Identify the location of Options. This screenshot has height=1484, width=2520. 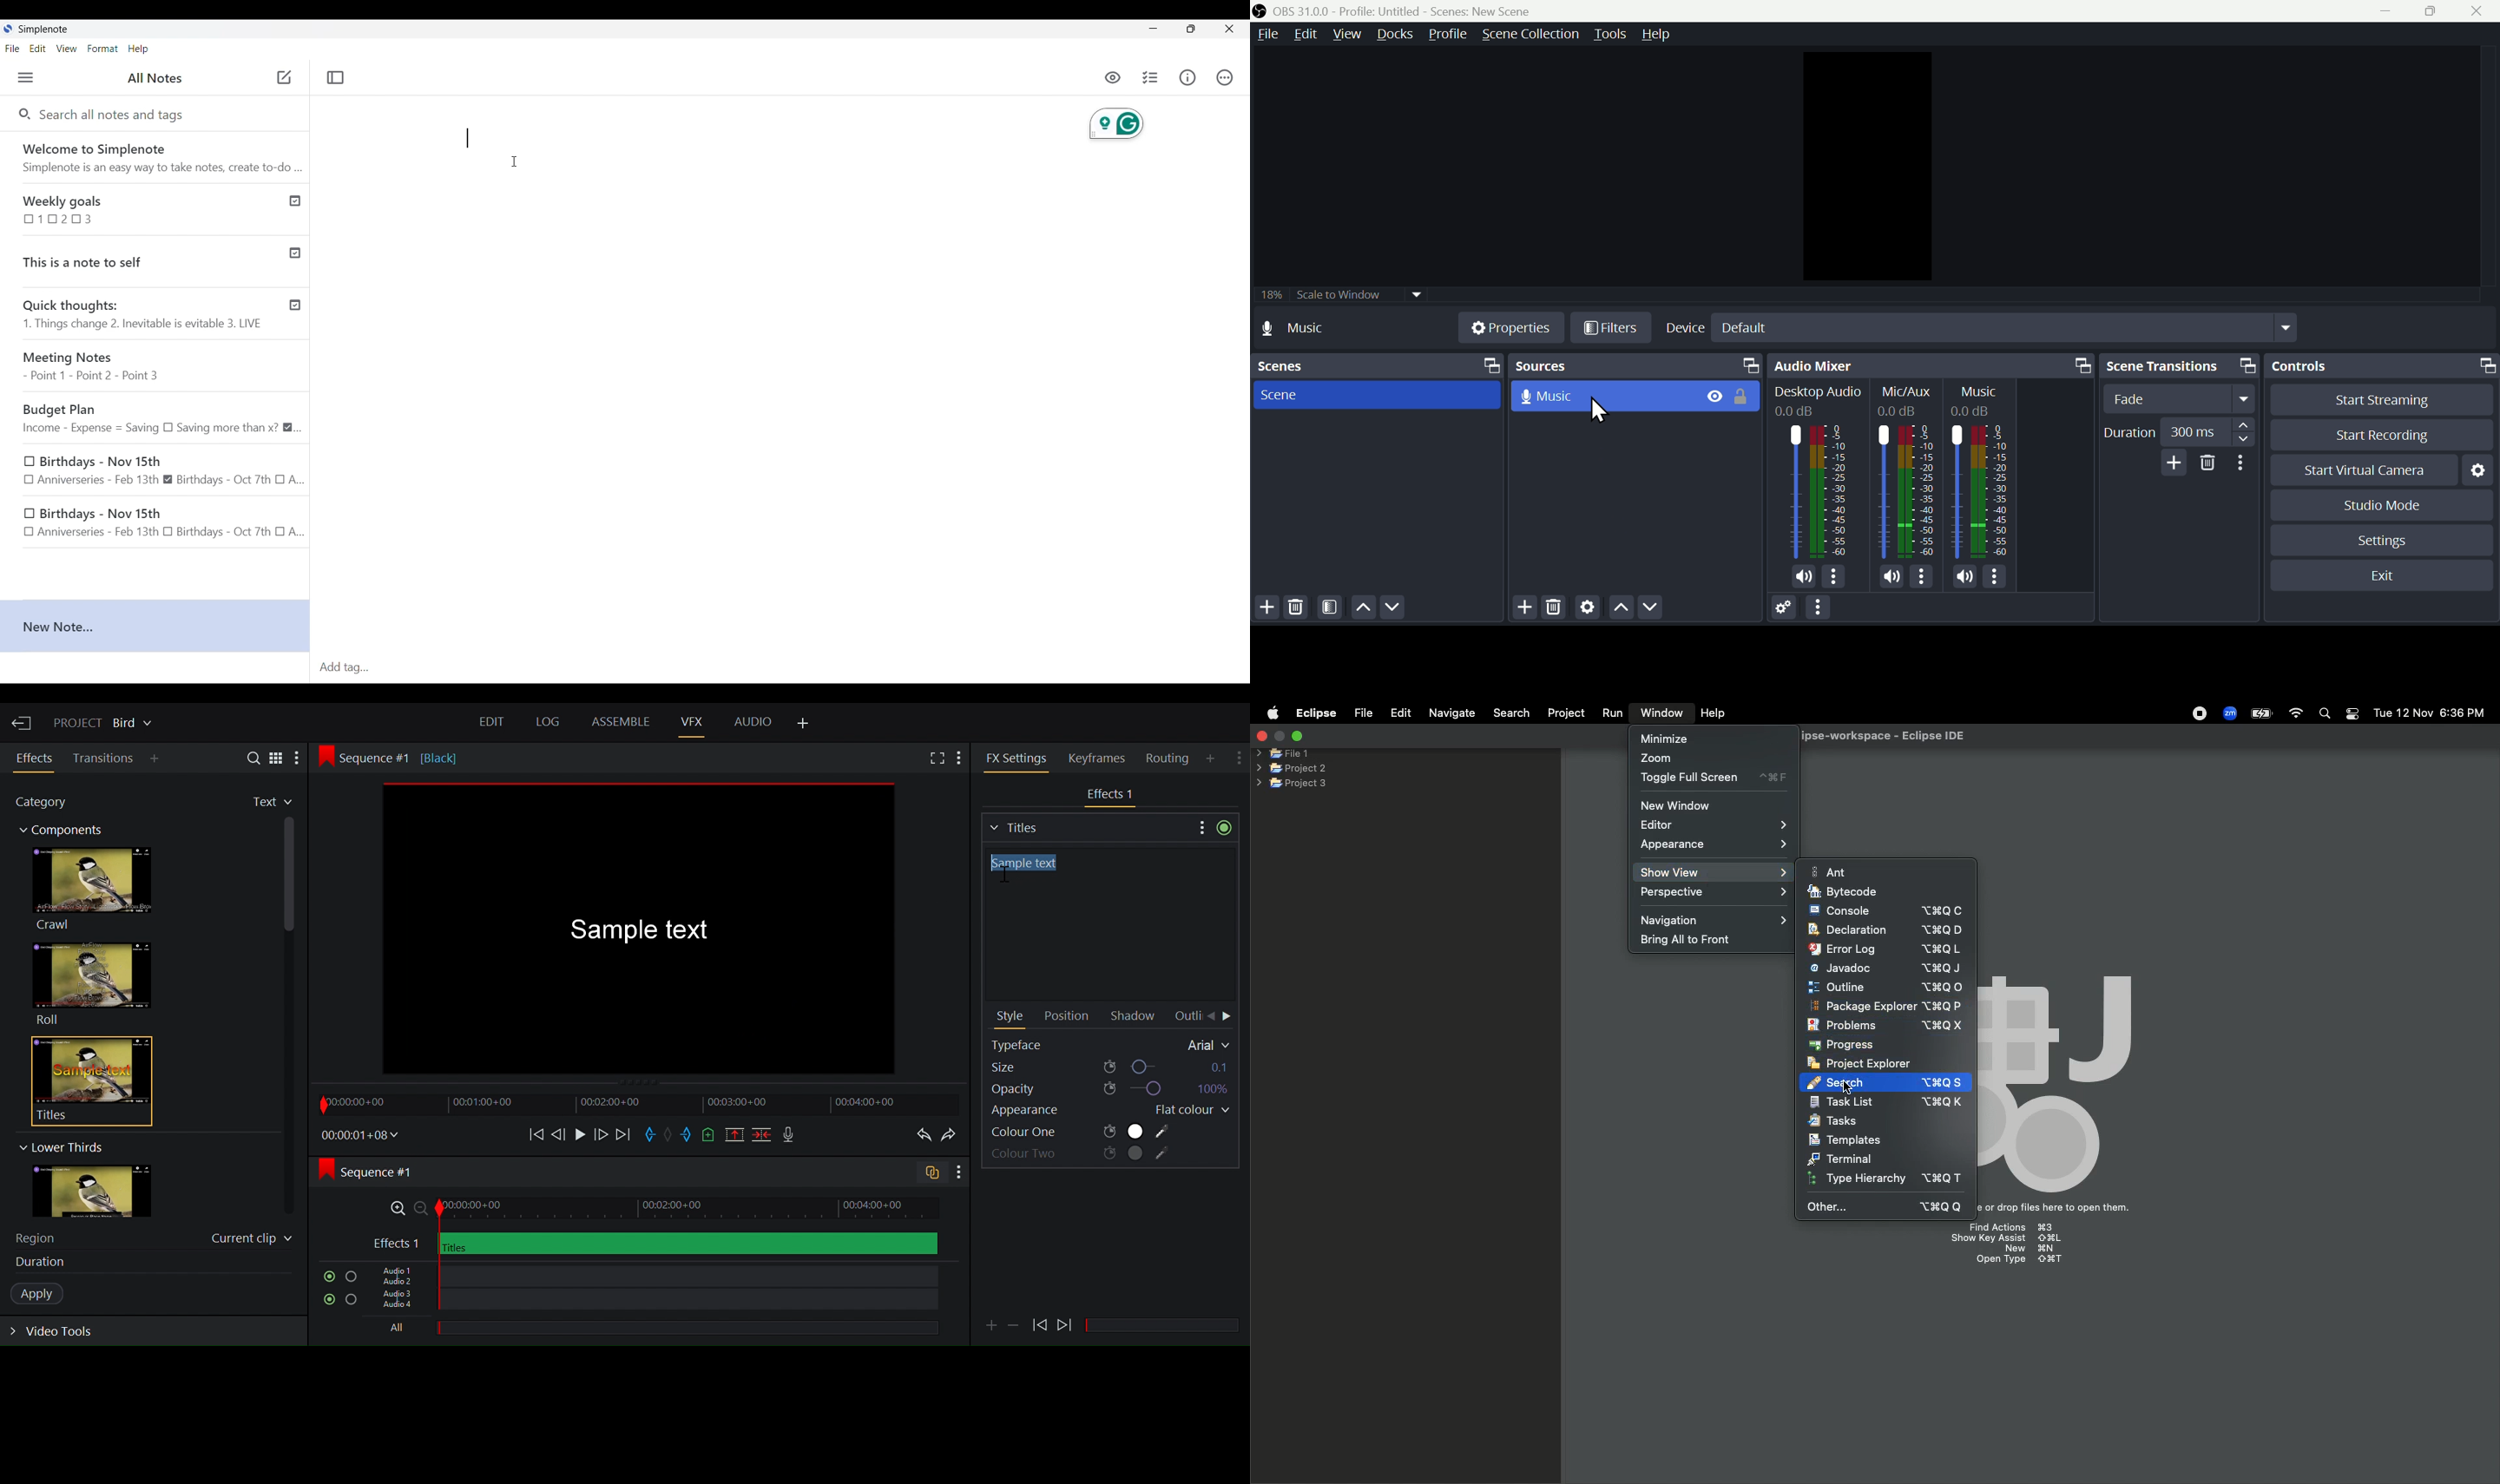
(1835, 579).